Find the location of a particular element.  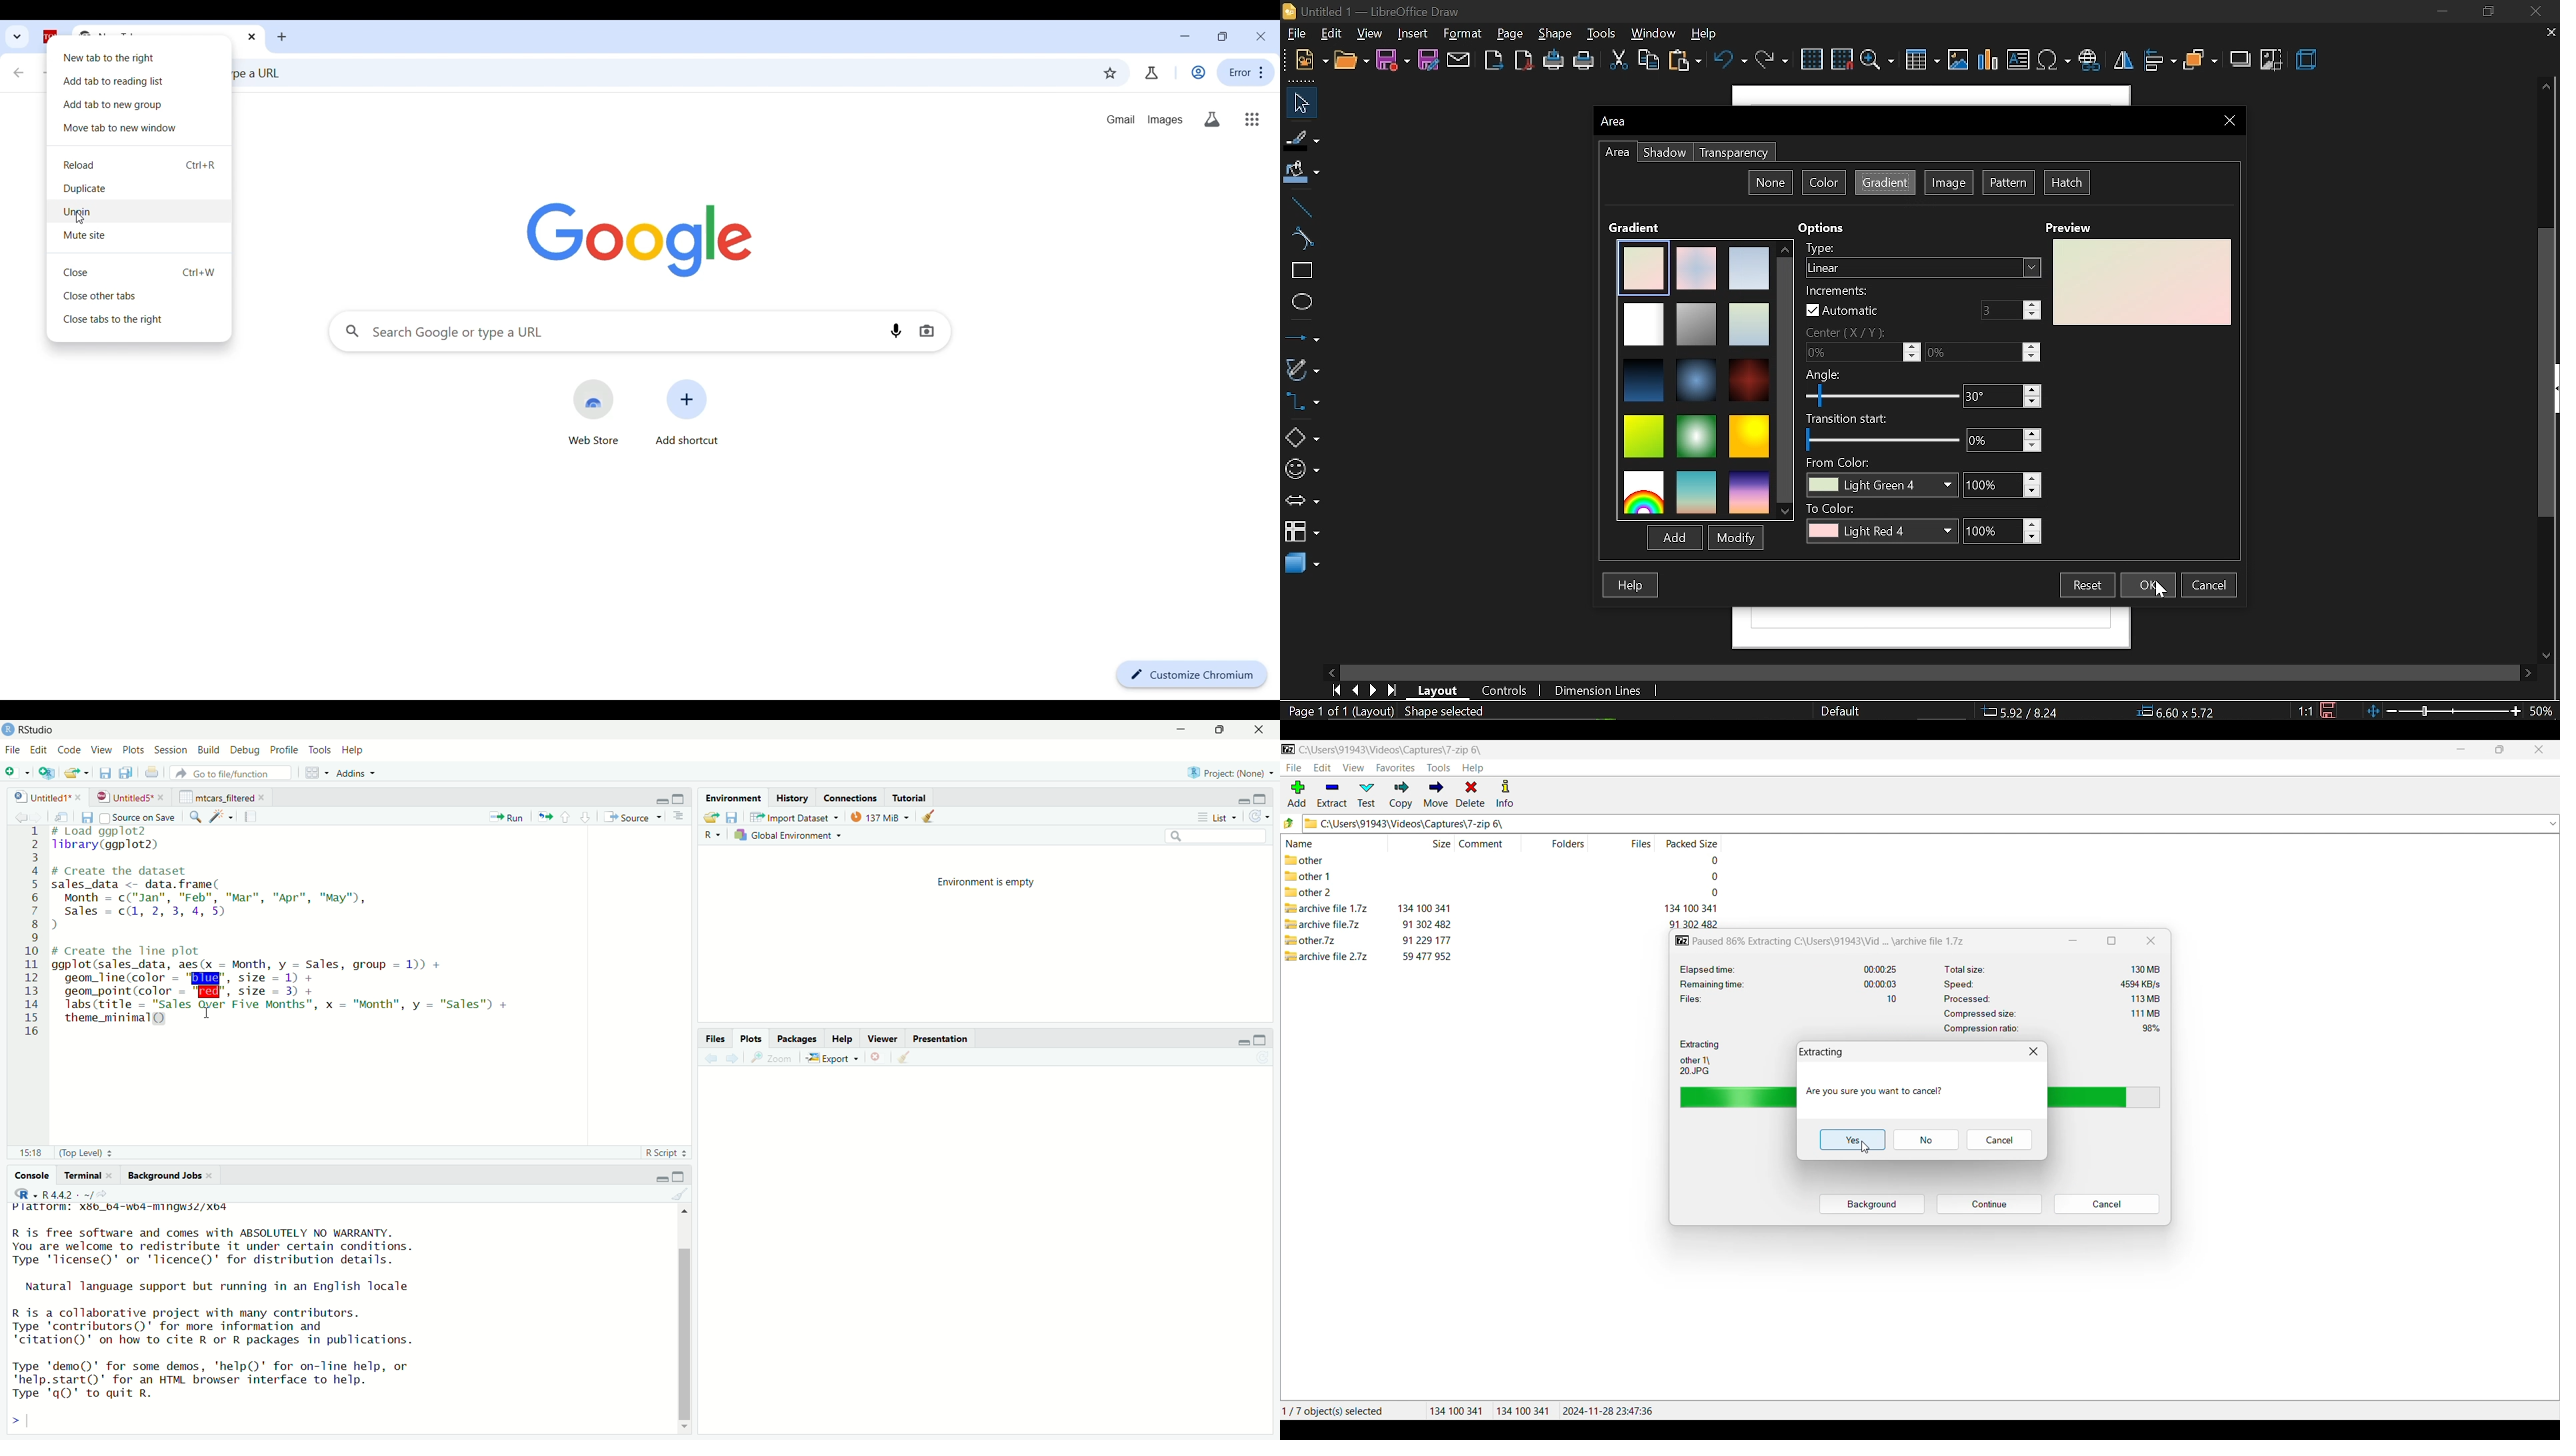

untitled5 is located at coordinates (123, 797).